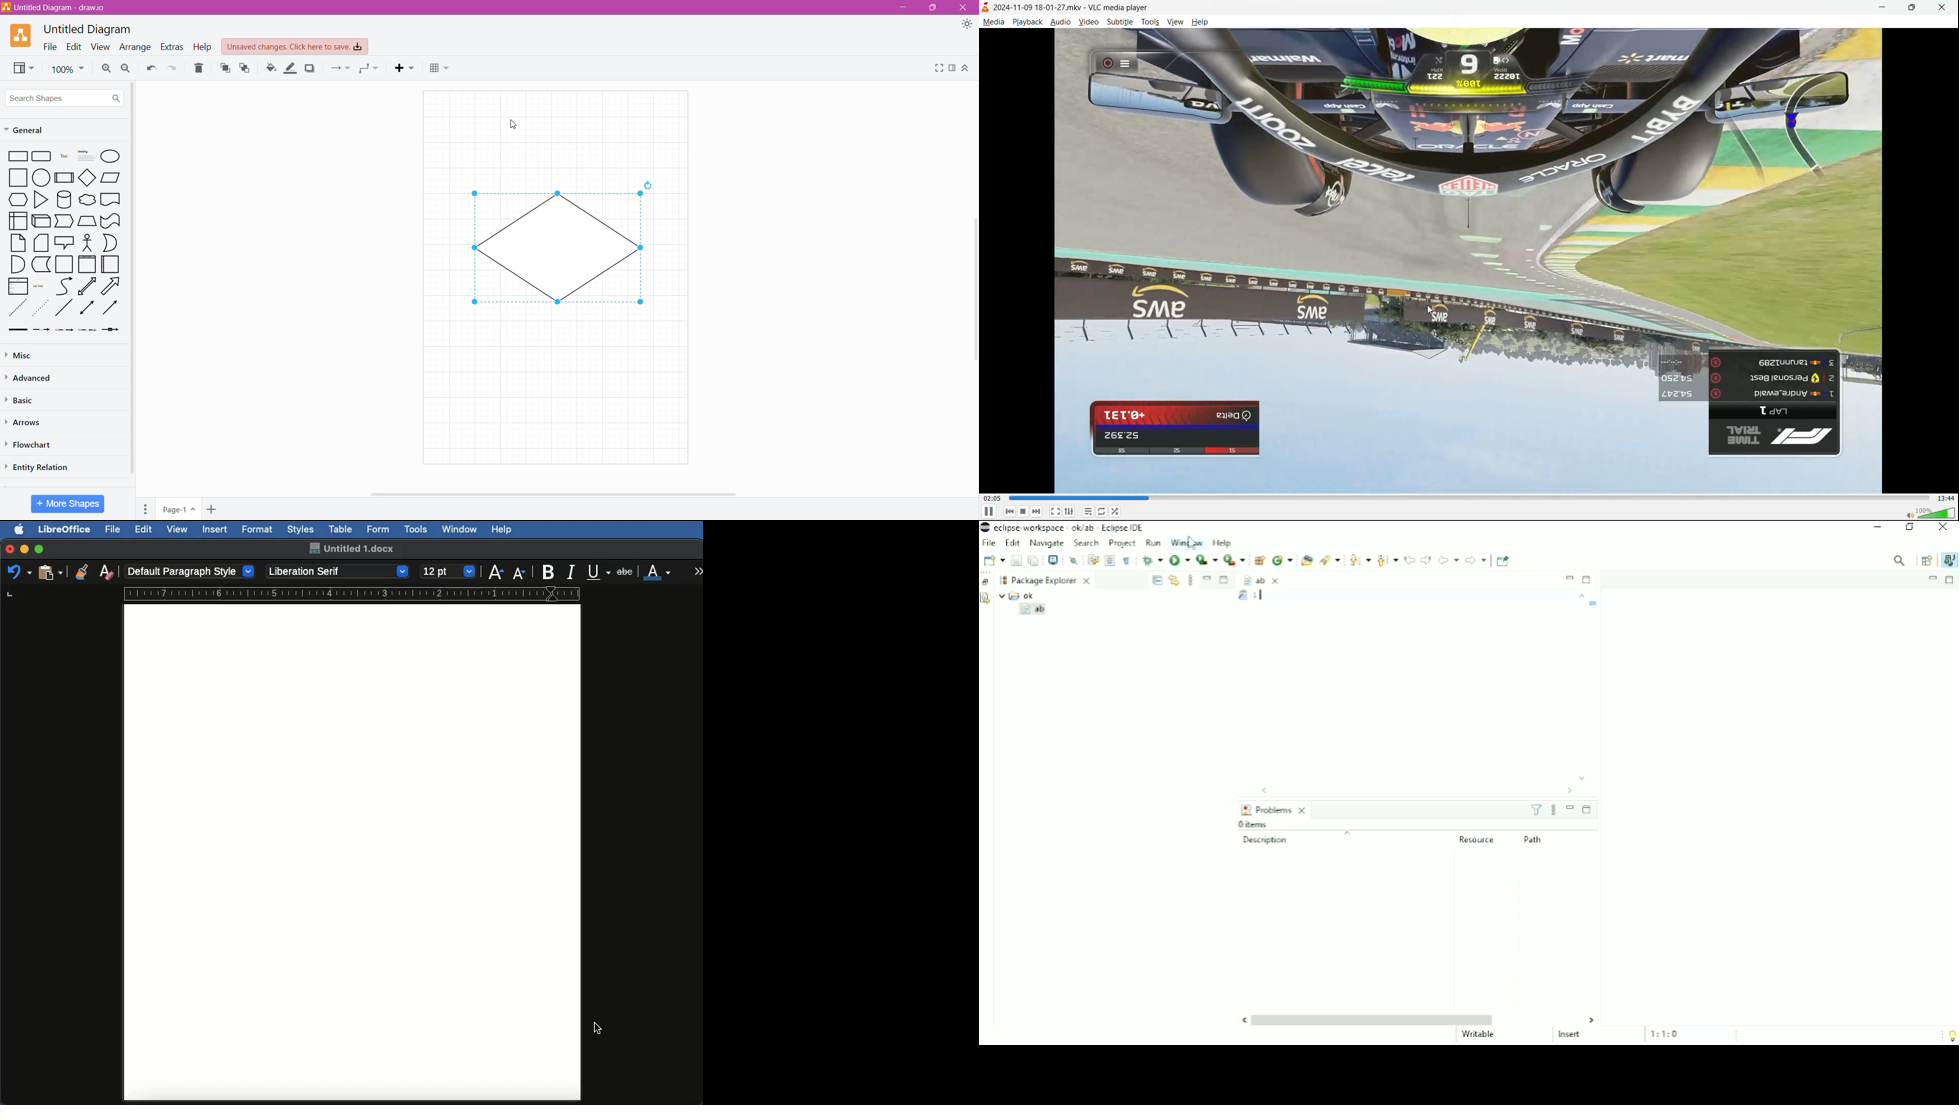  Describe the element at coordinates (1021, 595) in the screenshot. I see `ok` at that location.